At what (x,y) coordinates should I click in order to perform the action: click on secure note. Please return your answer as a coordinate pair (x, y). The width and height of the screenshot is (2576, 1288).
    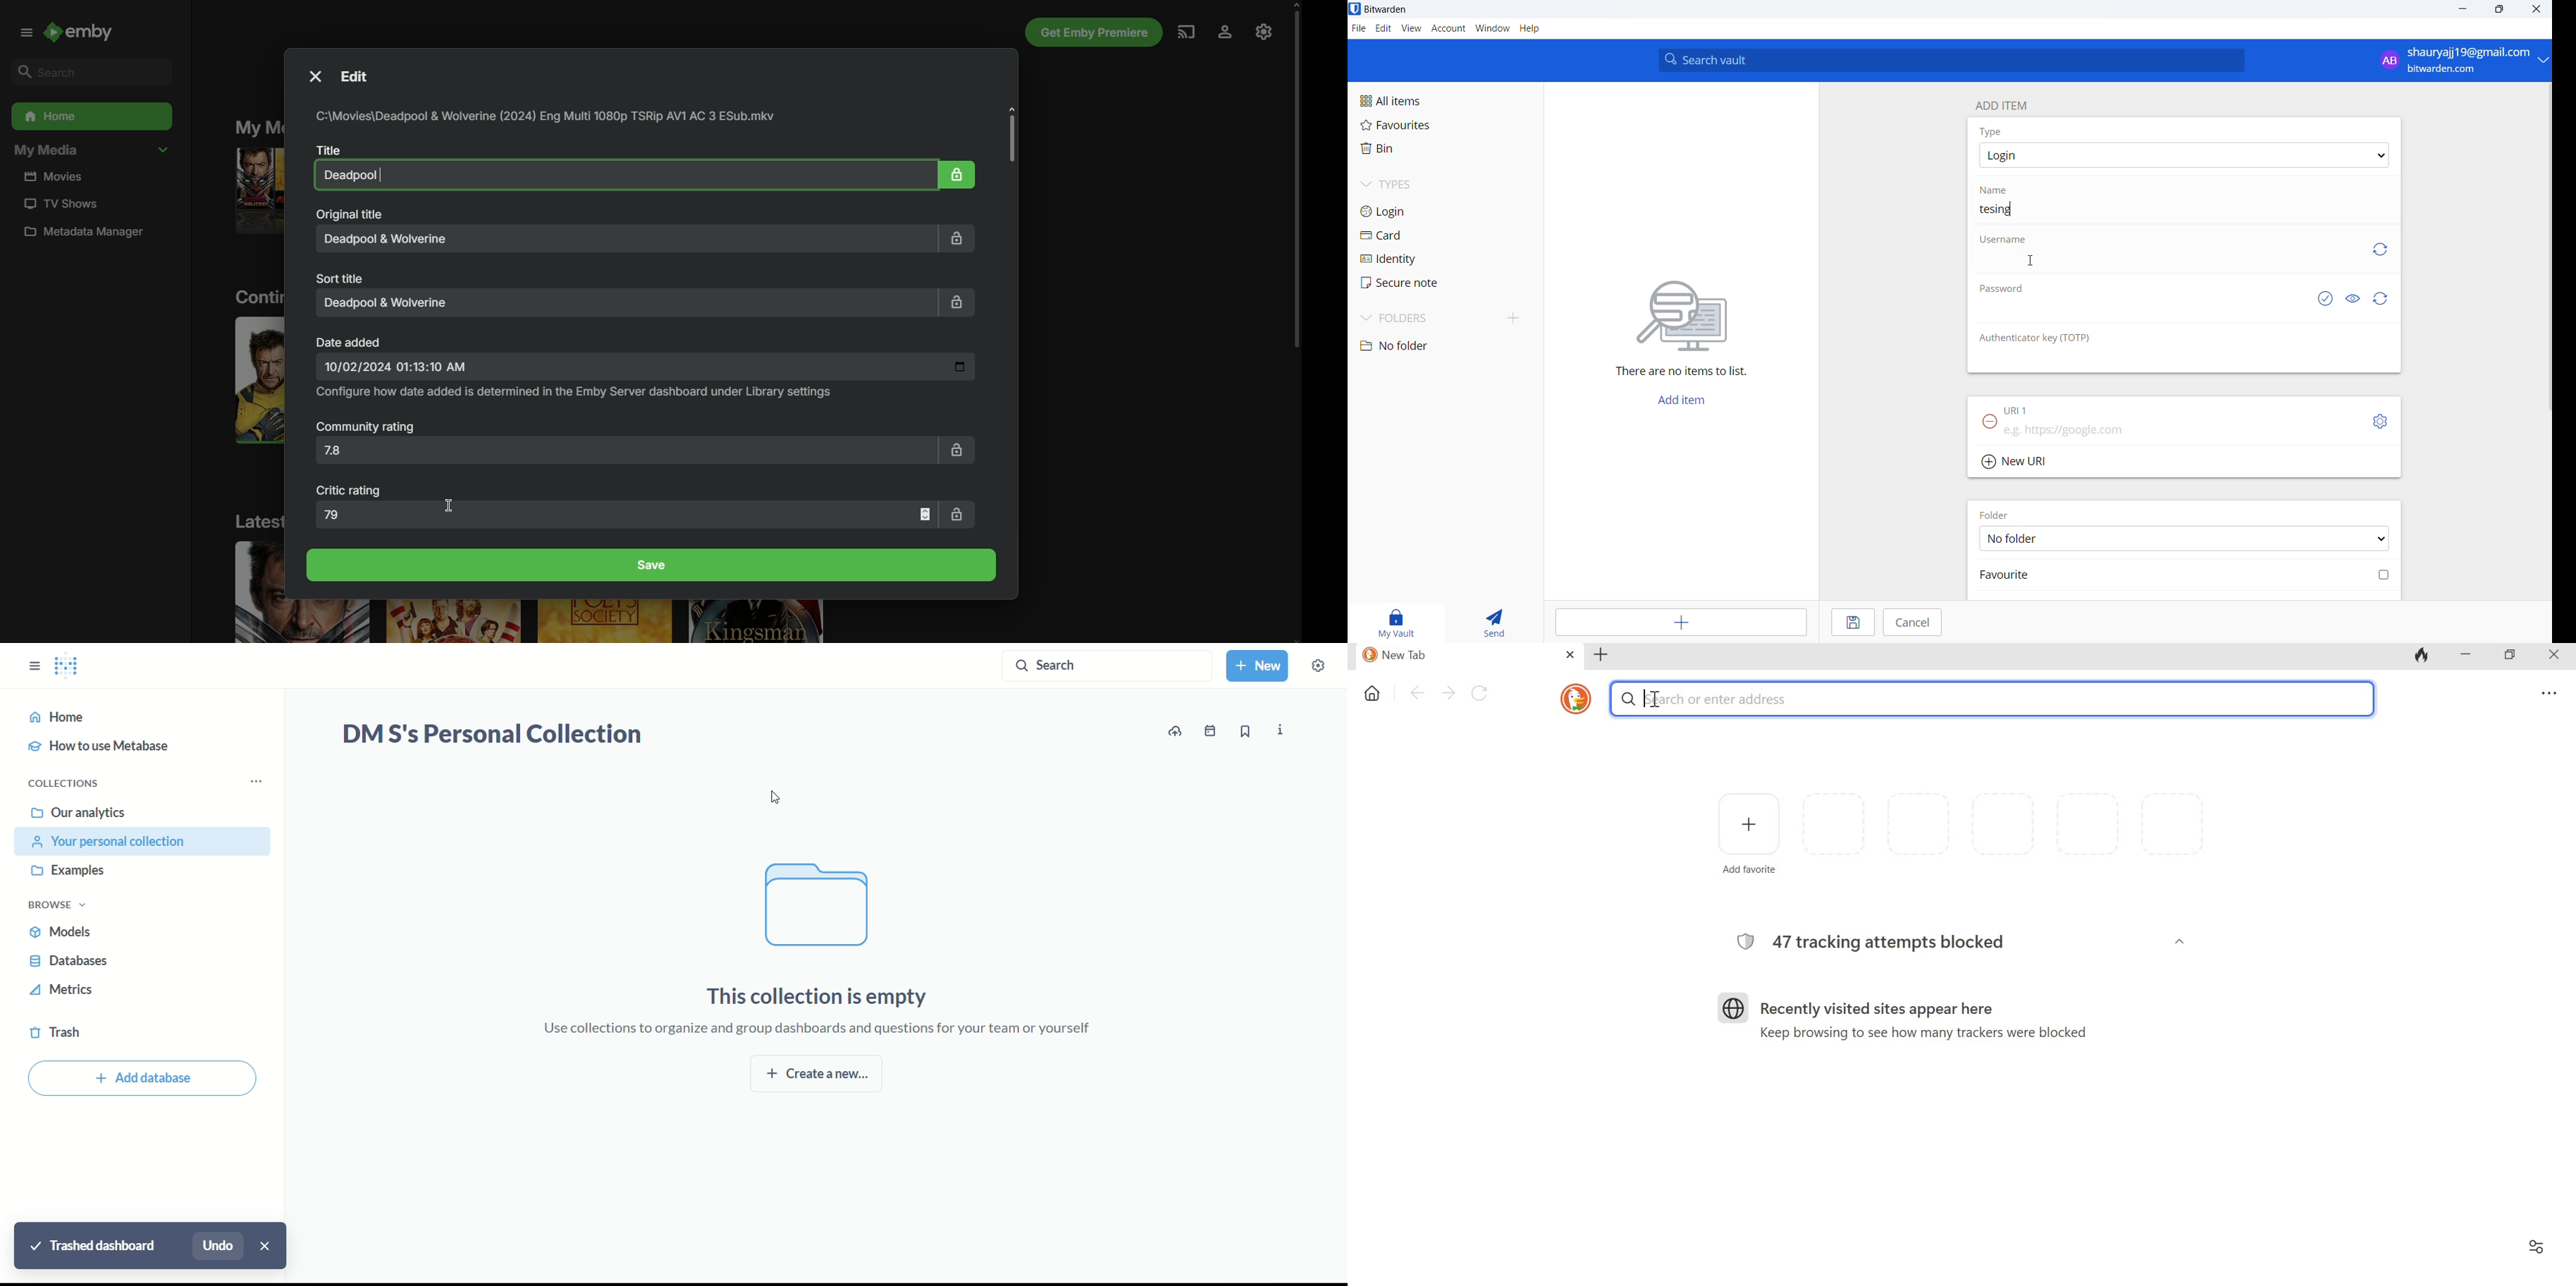
    Looking at the image, I should click on (1416, 285).